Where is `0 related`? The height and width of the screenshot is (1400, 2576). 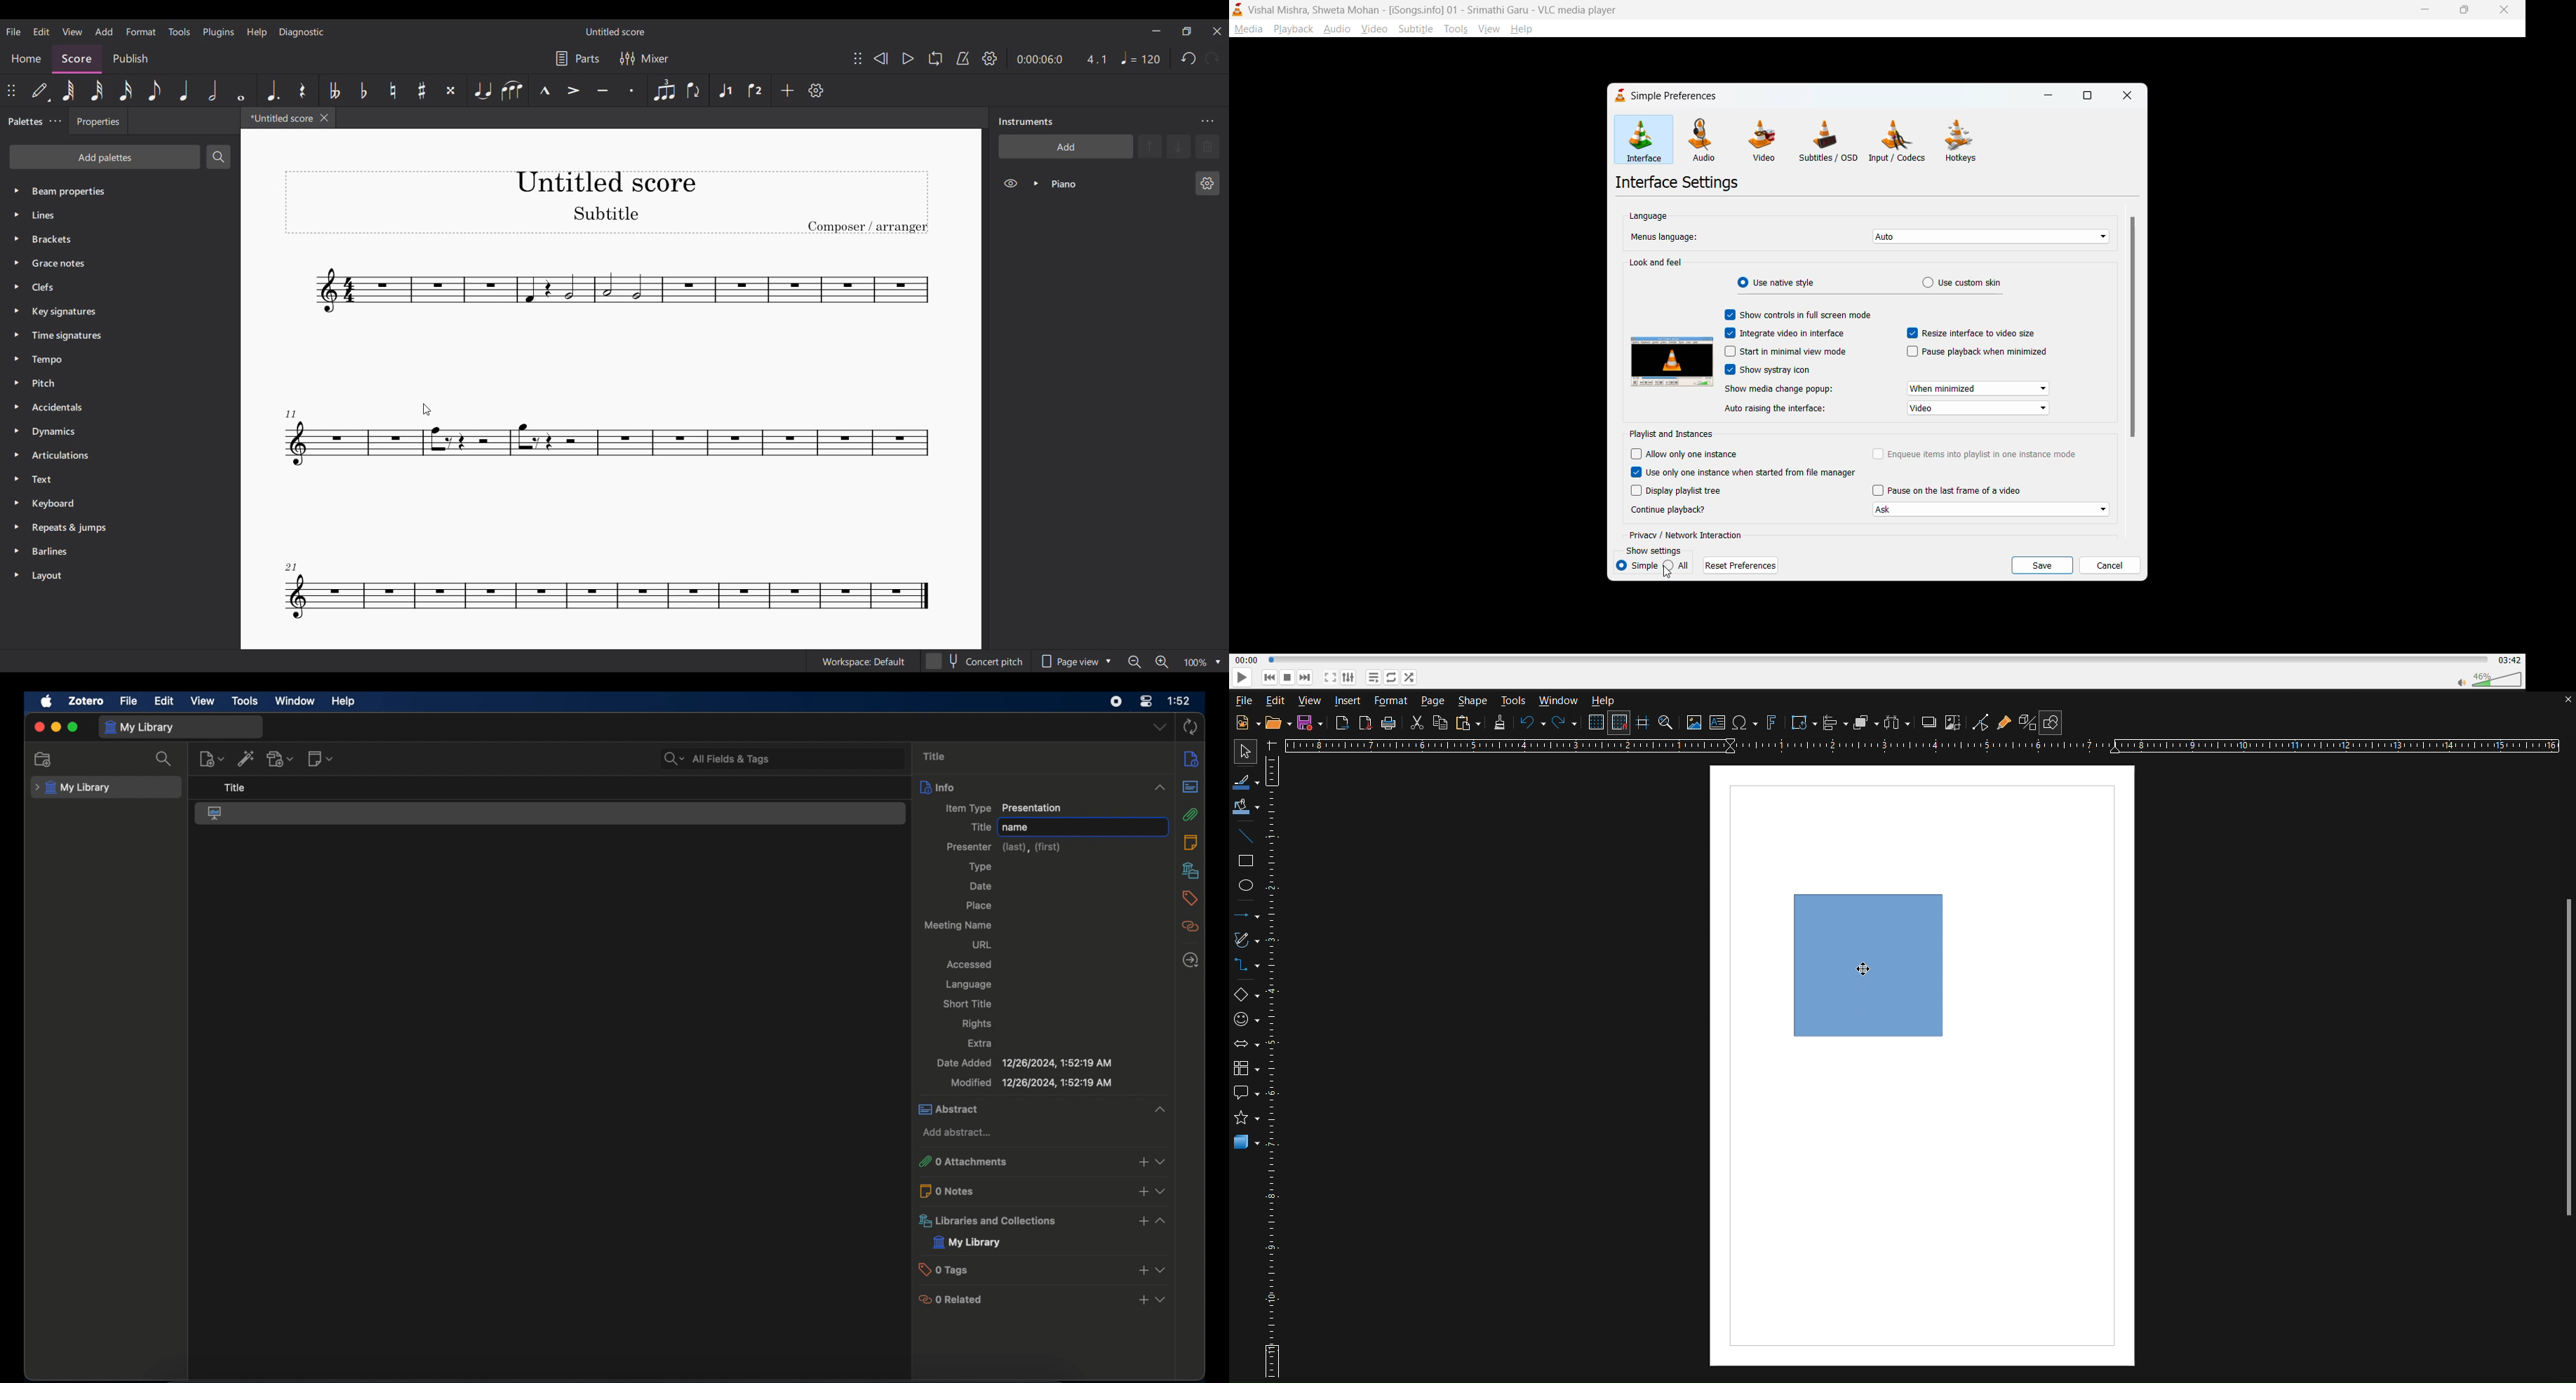
0 related is located at coordinates (1043, 1298).